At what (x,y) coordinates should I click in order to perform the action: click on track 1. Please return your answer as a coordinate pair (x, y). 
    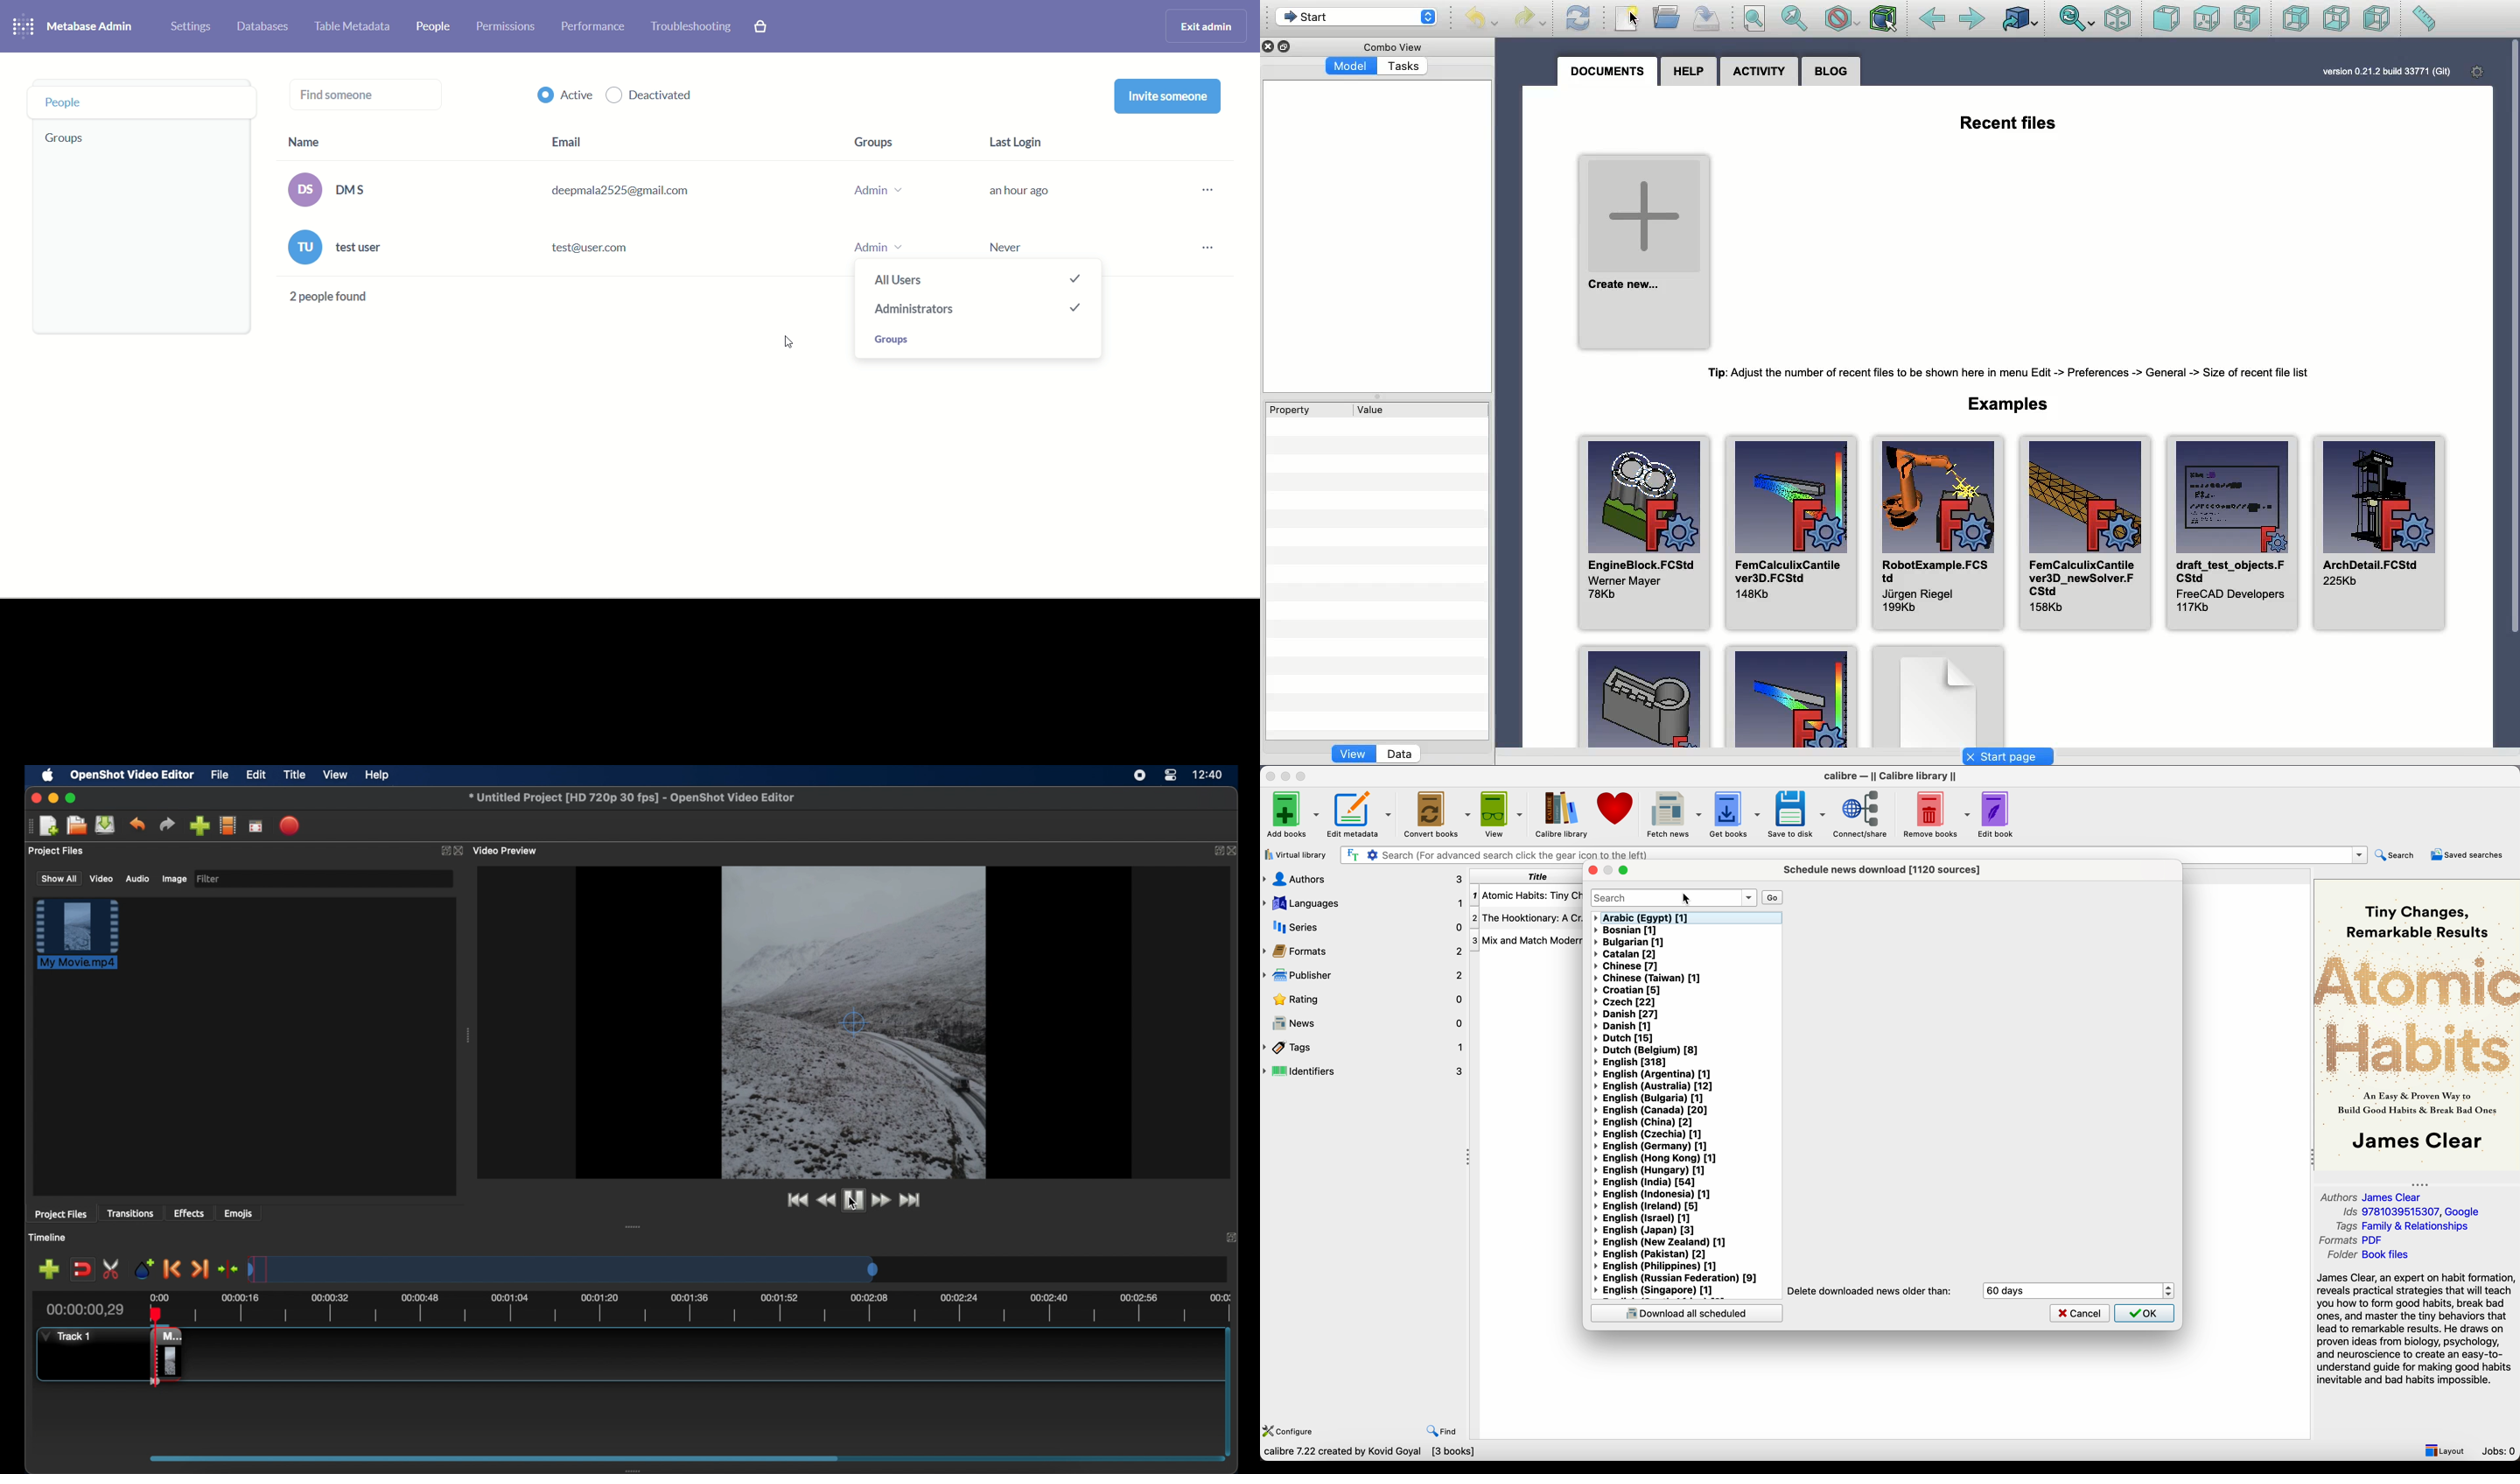
    Looking at the image, I should click on (64, 1336).